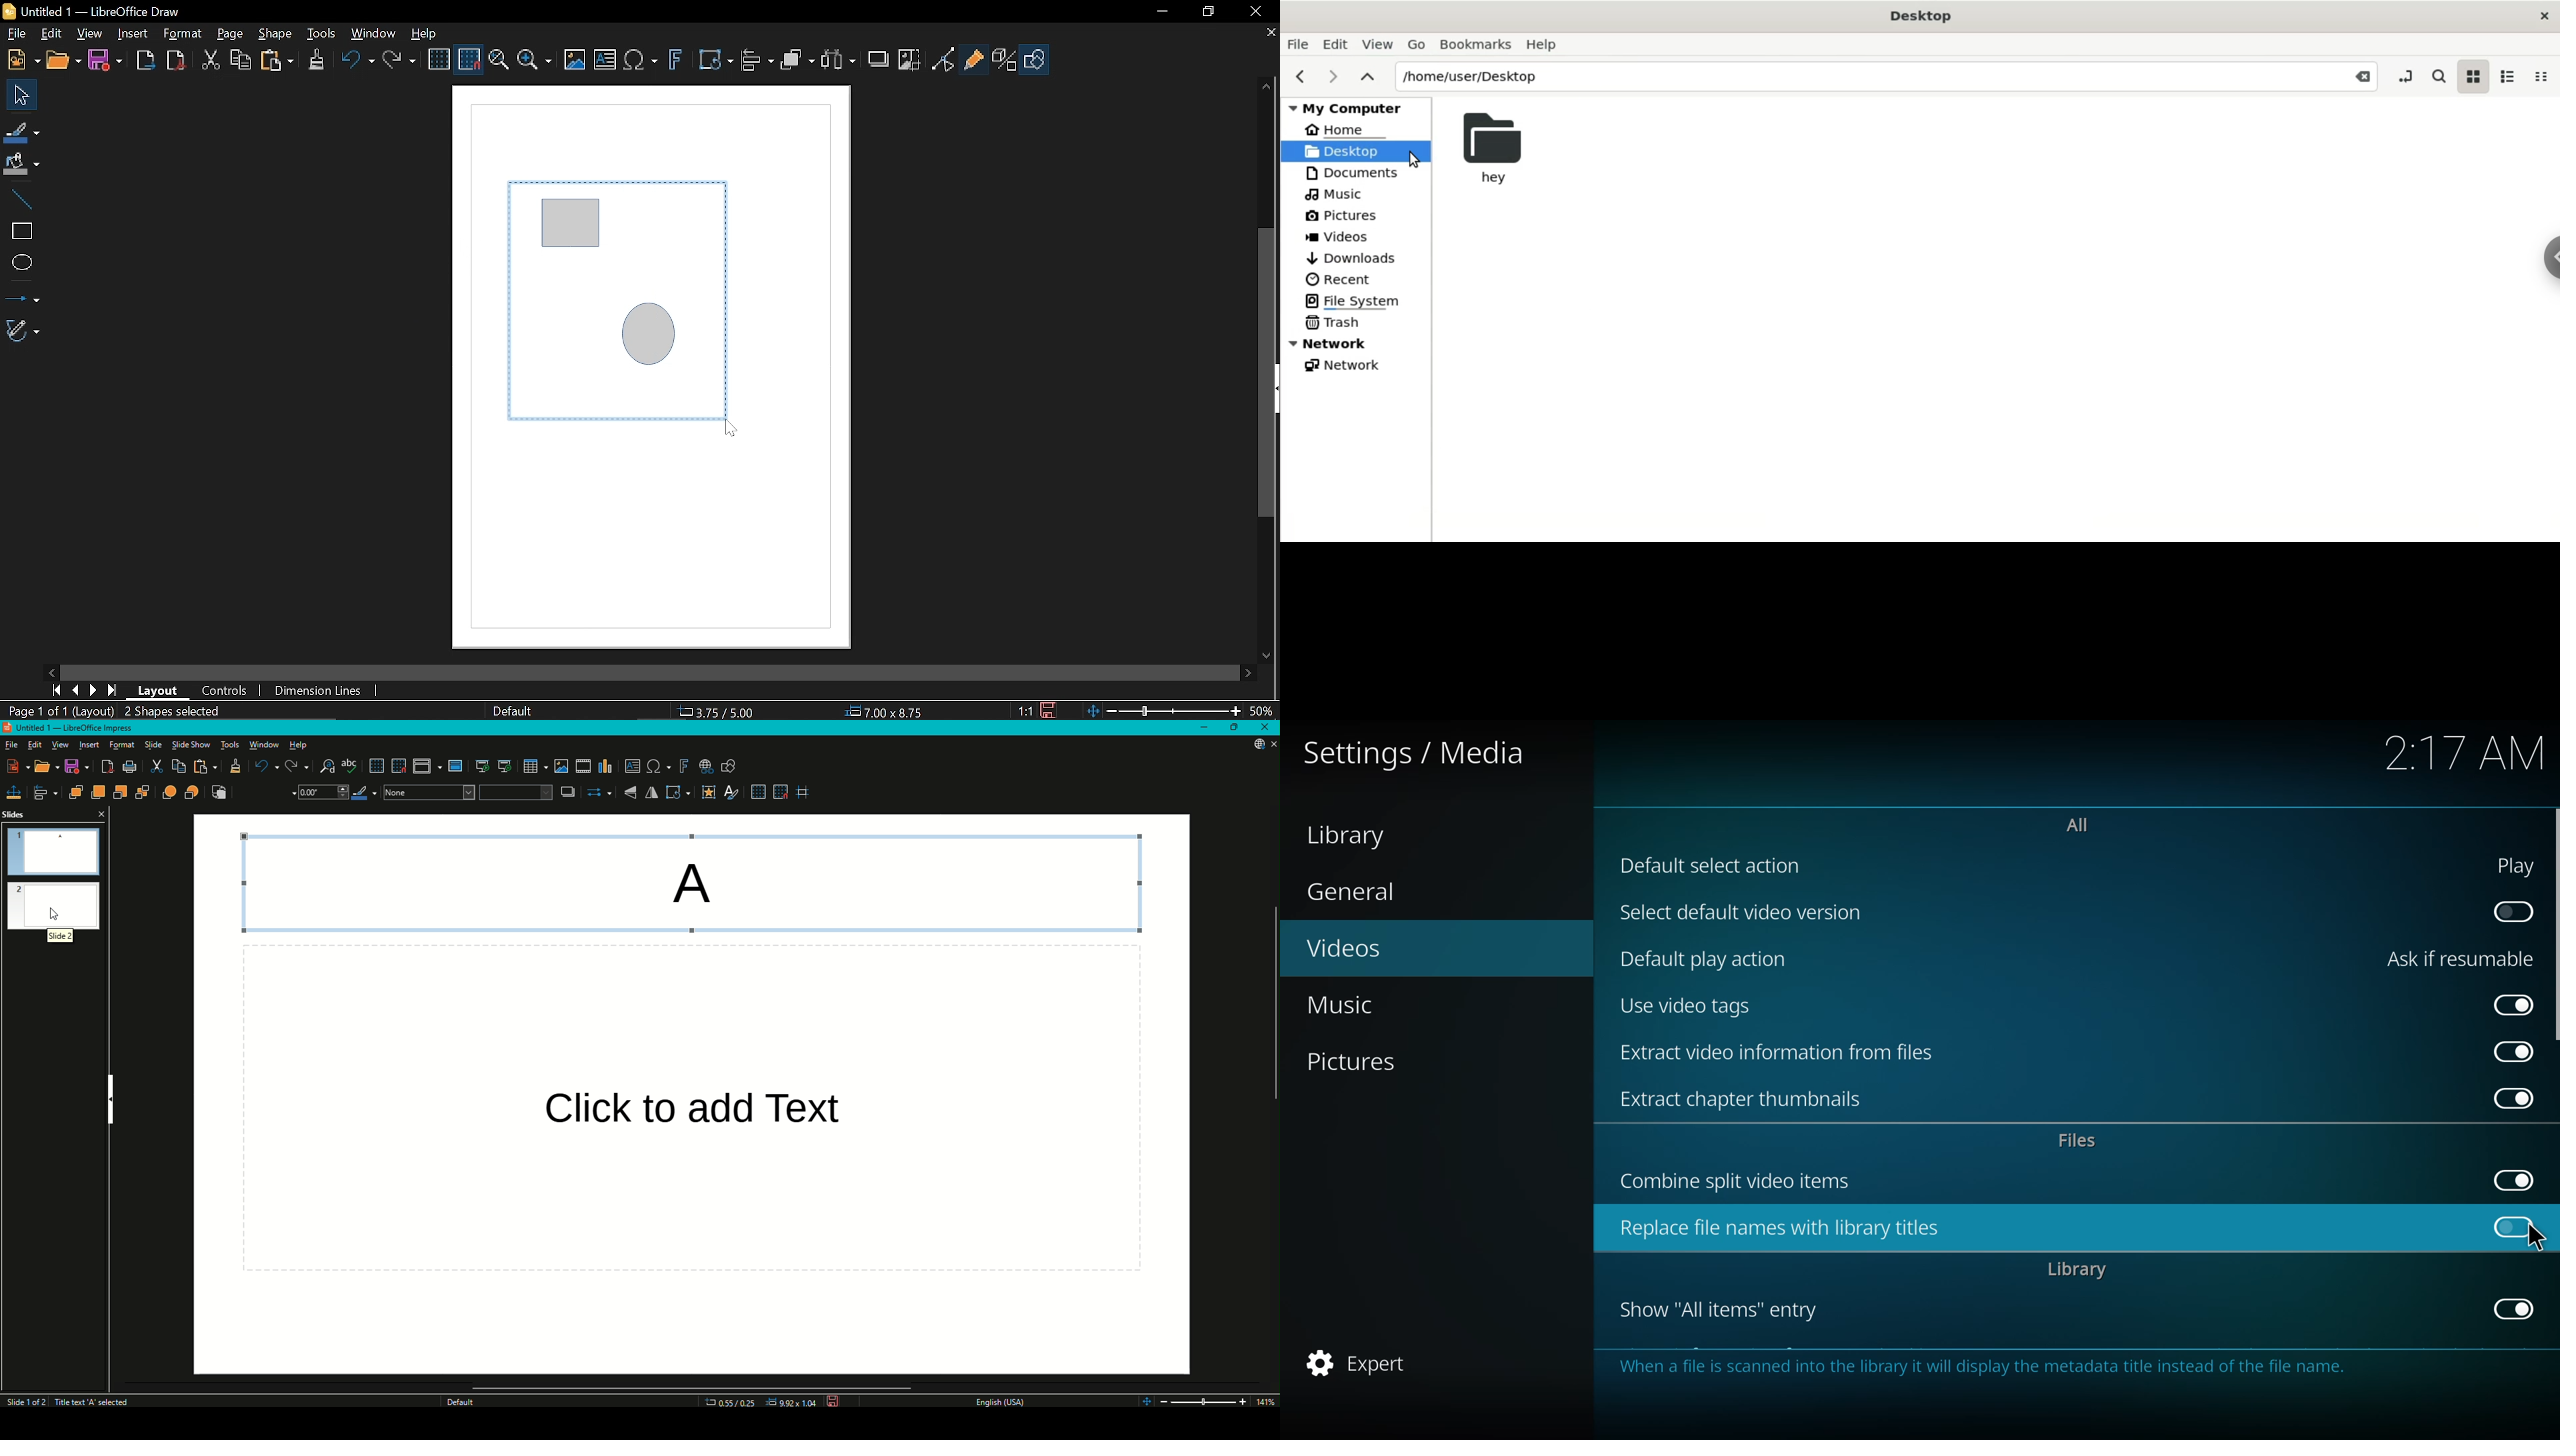  What do you see at coordinates (1166, 712) in the screenshot?
I see `Change Zoom` at bounding box center [1166, 712].